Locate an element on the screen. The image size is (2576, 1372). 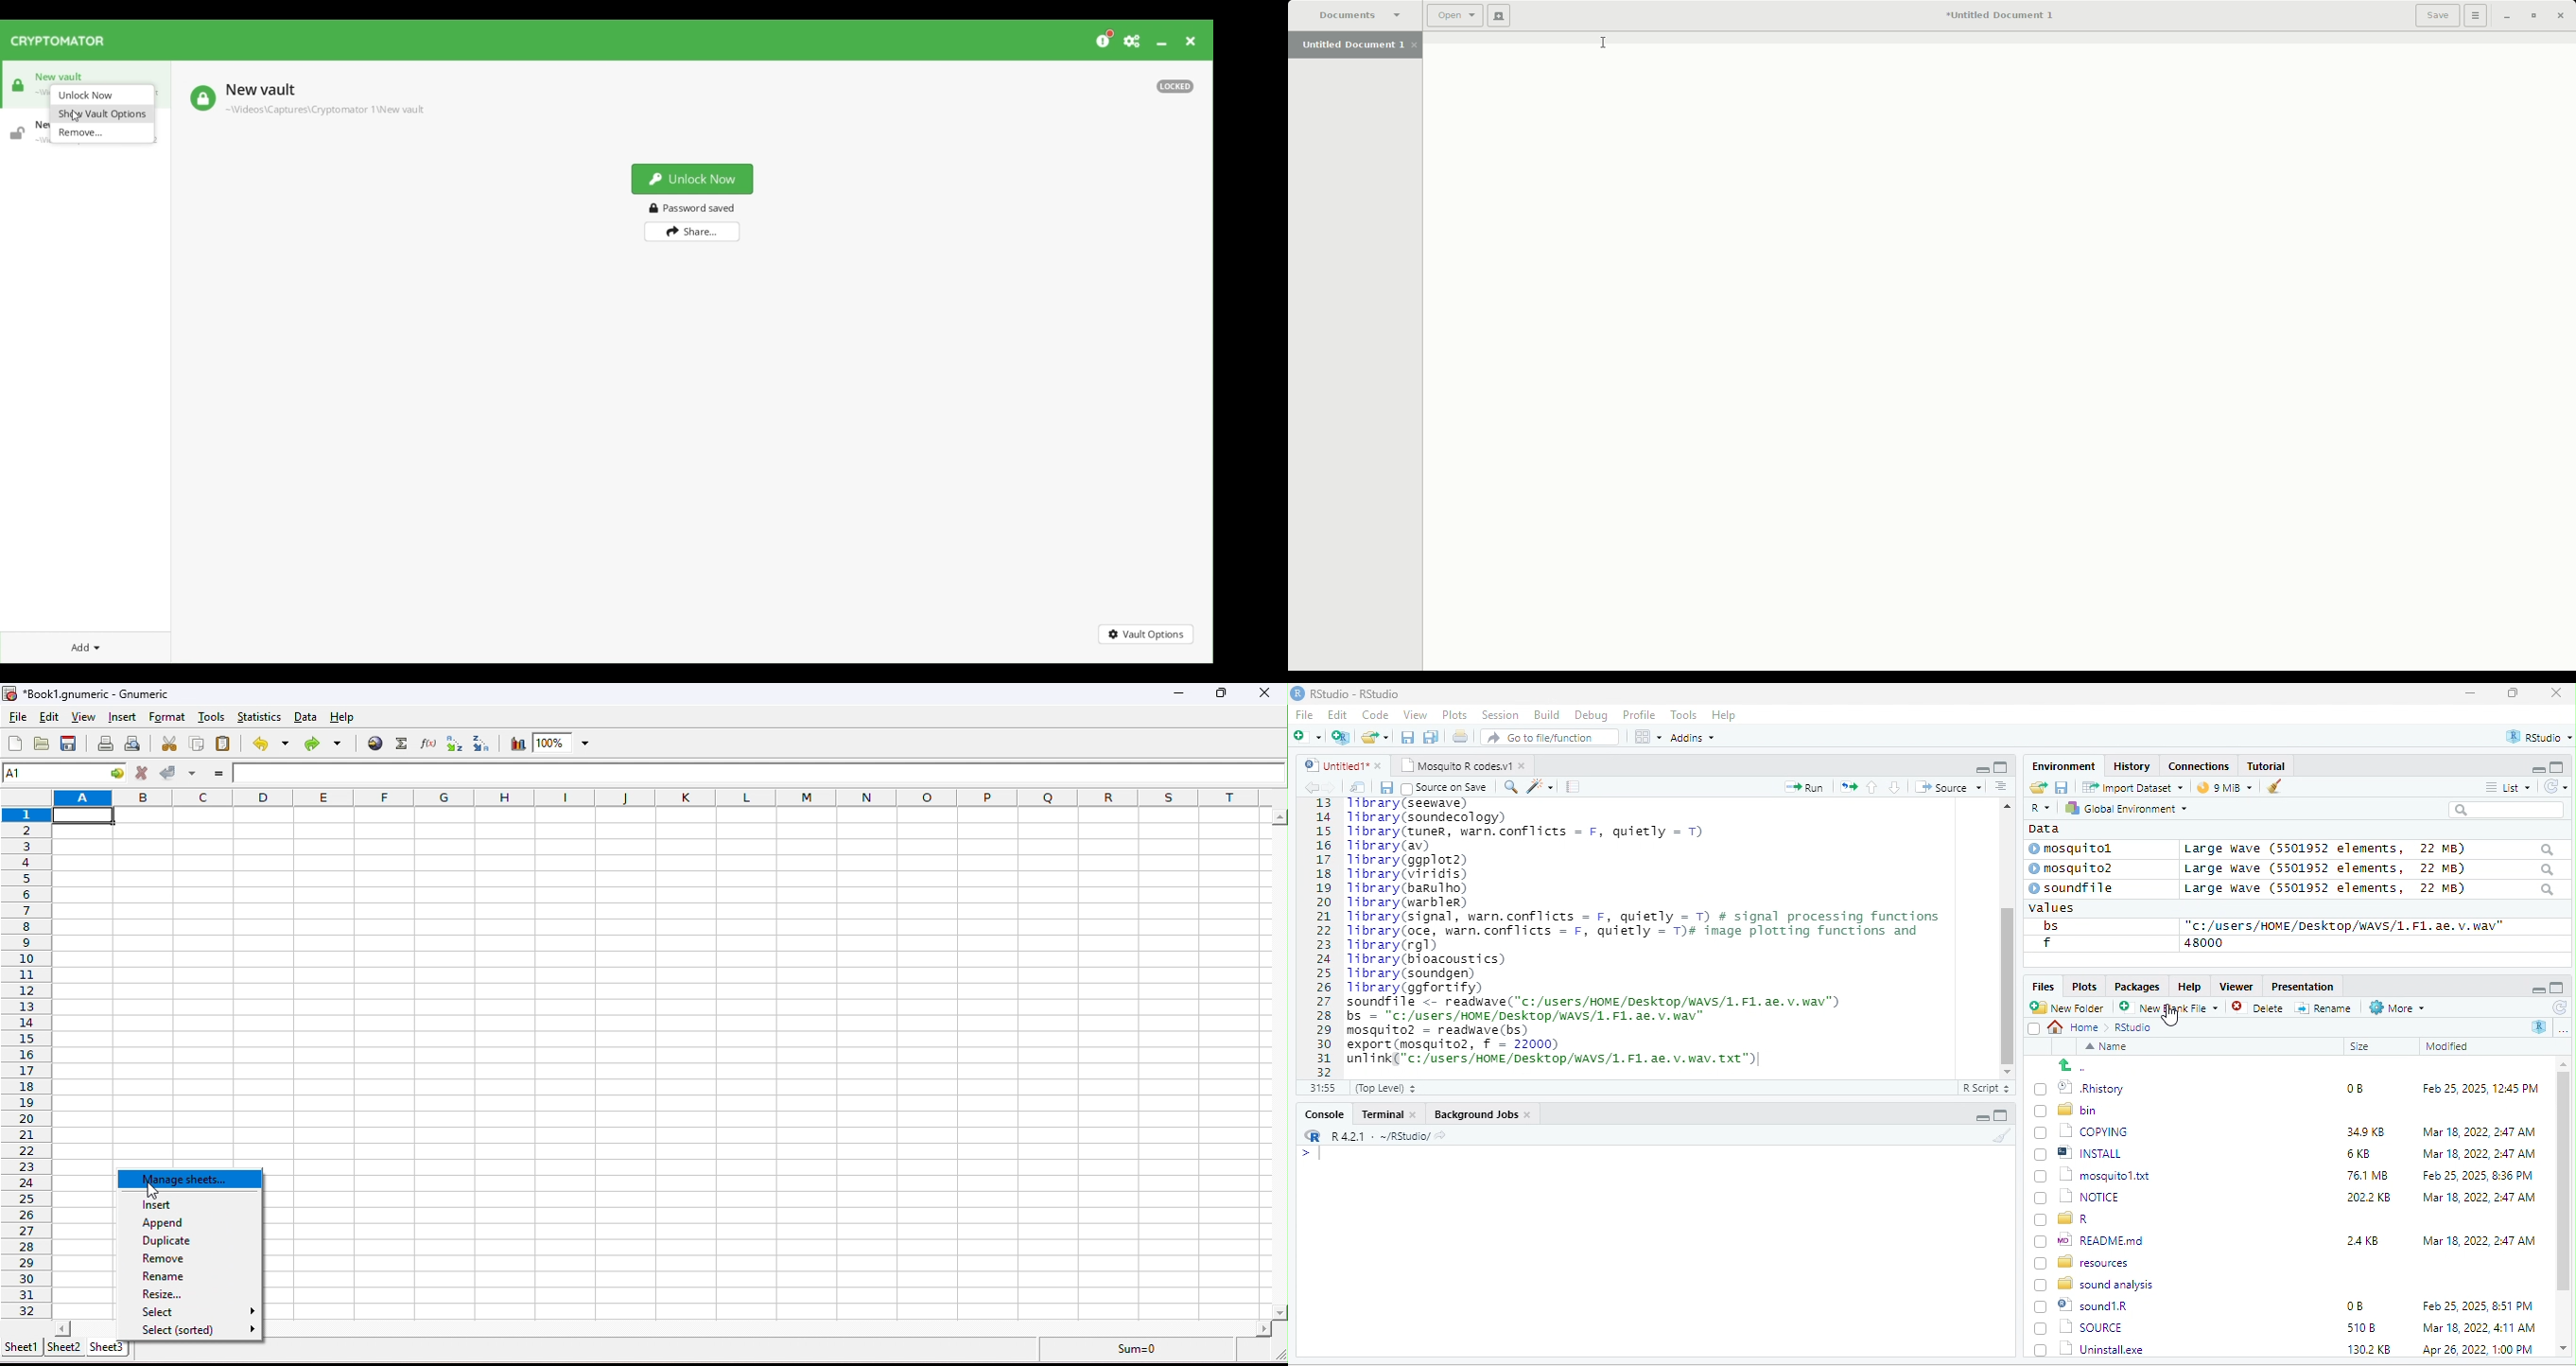
Help is located at coordinates (1725, 716).